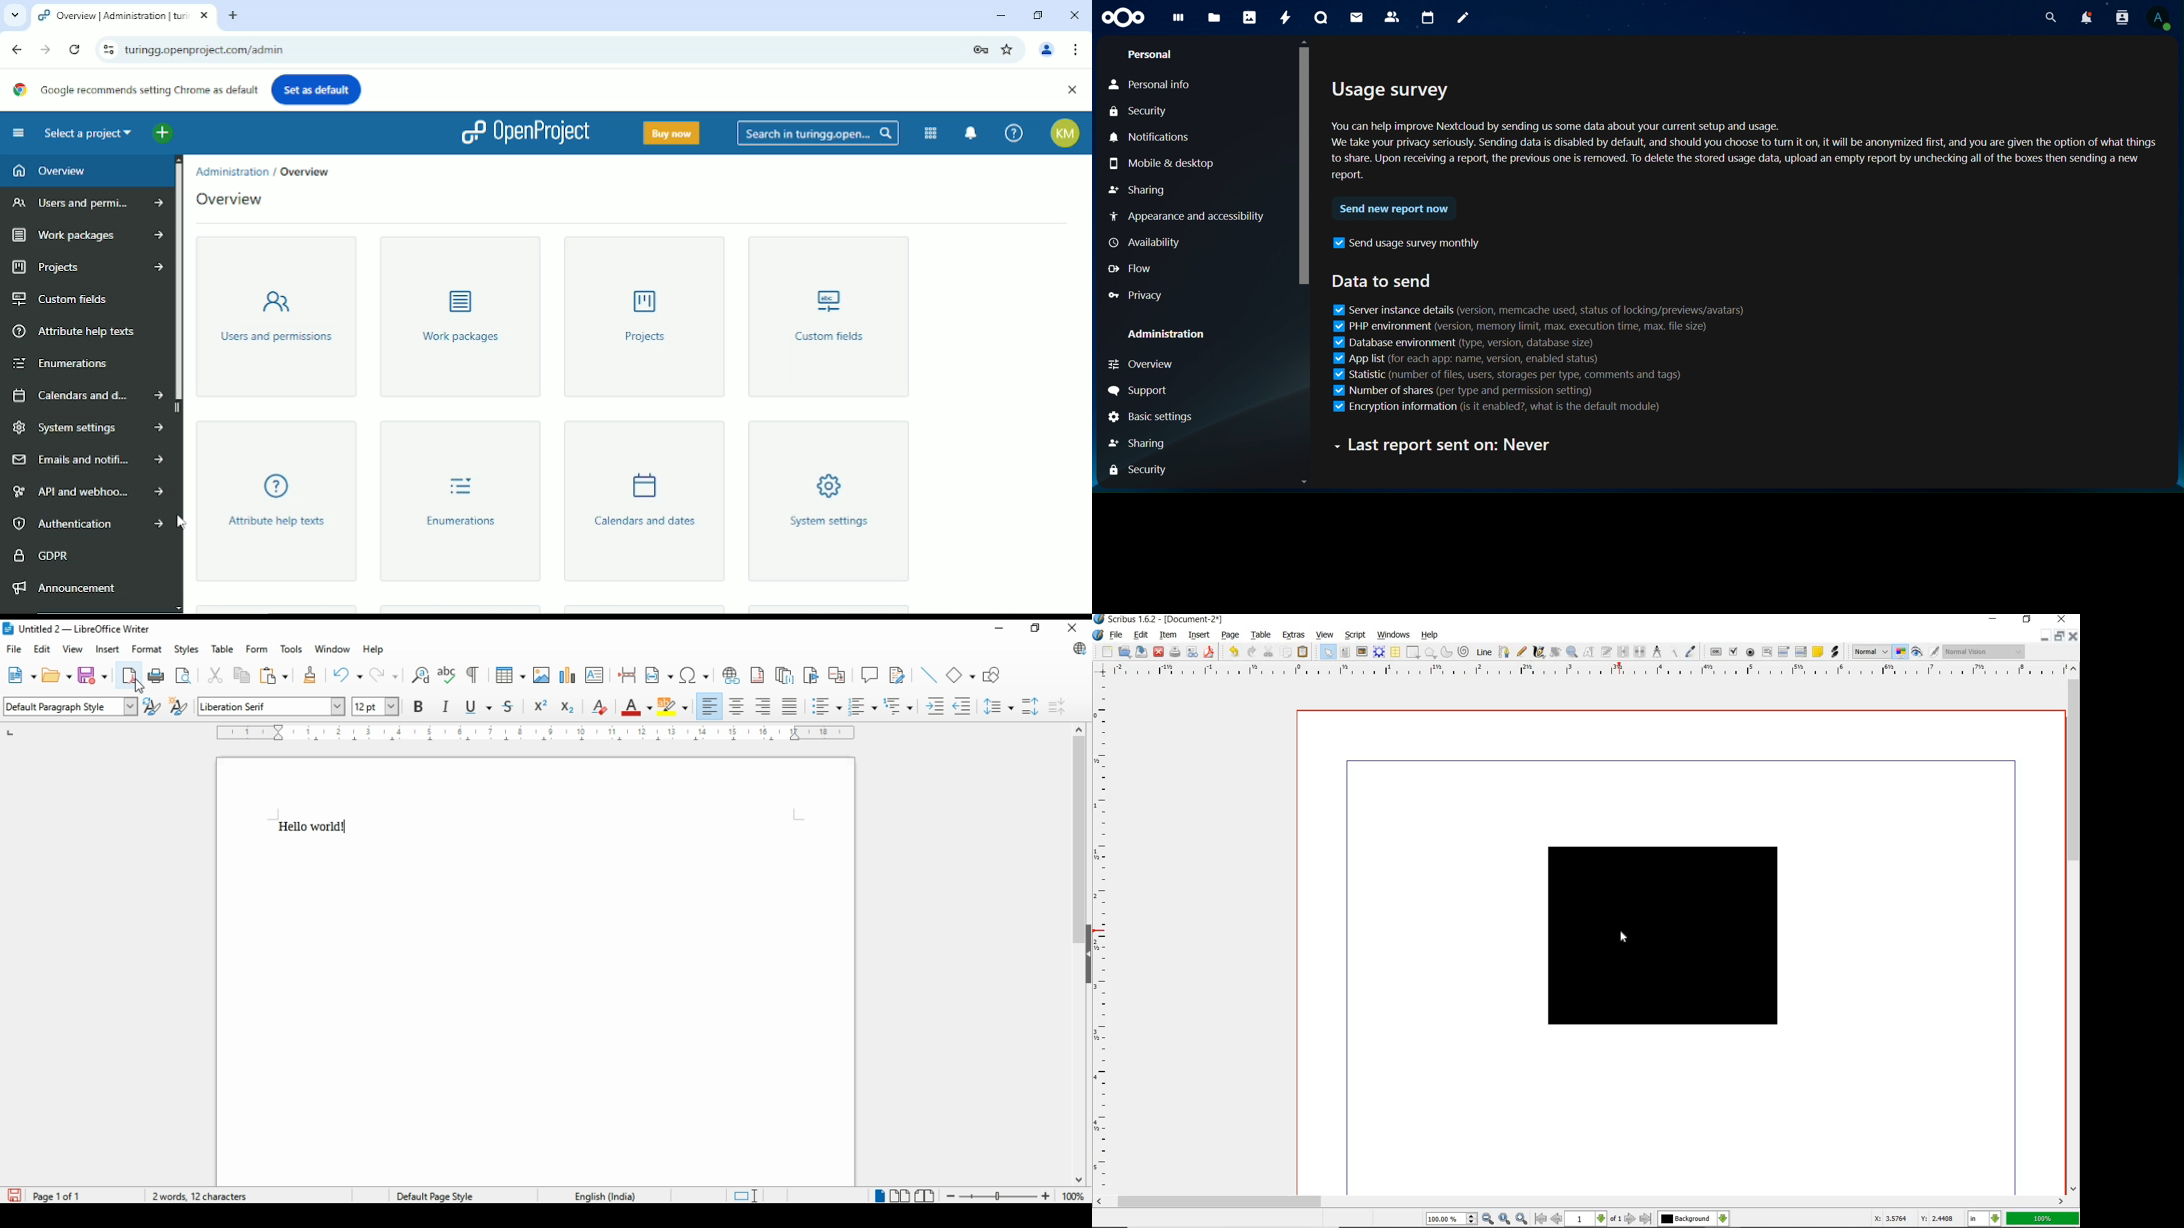  Describe the element at coordinates (710, 705) in the screenshot. I see `align left` at that location.